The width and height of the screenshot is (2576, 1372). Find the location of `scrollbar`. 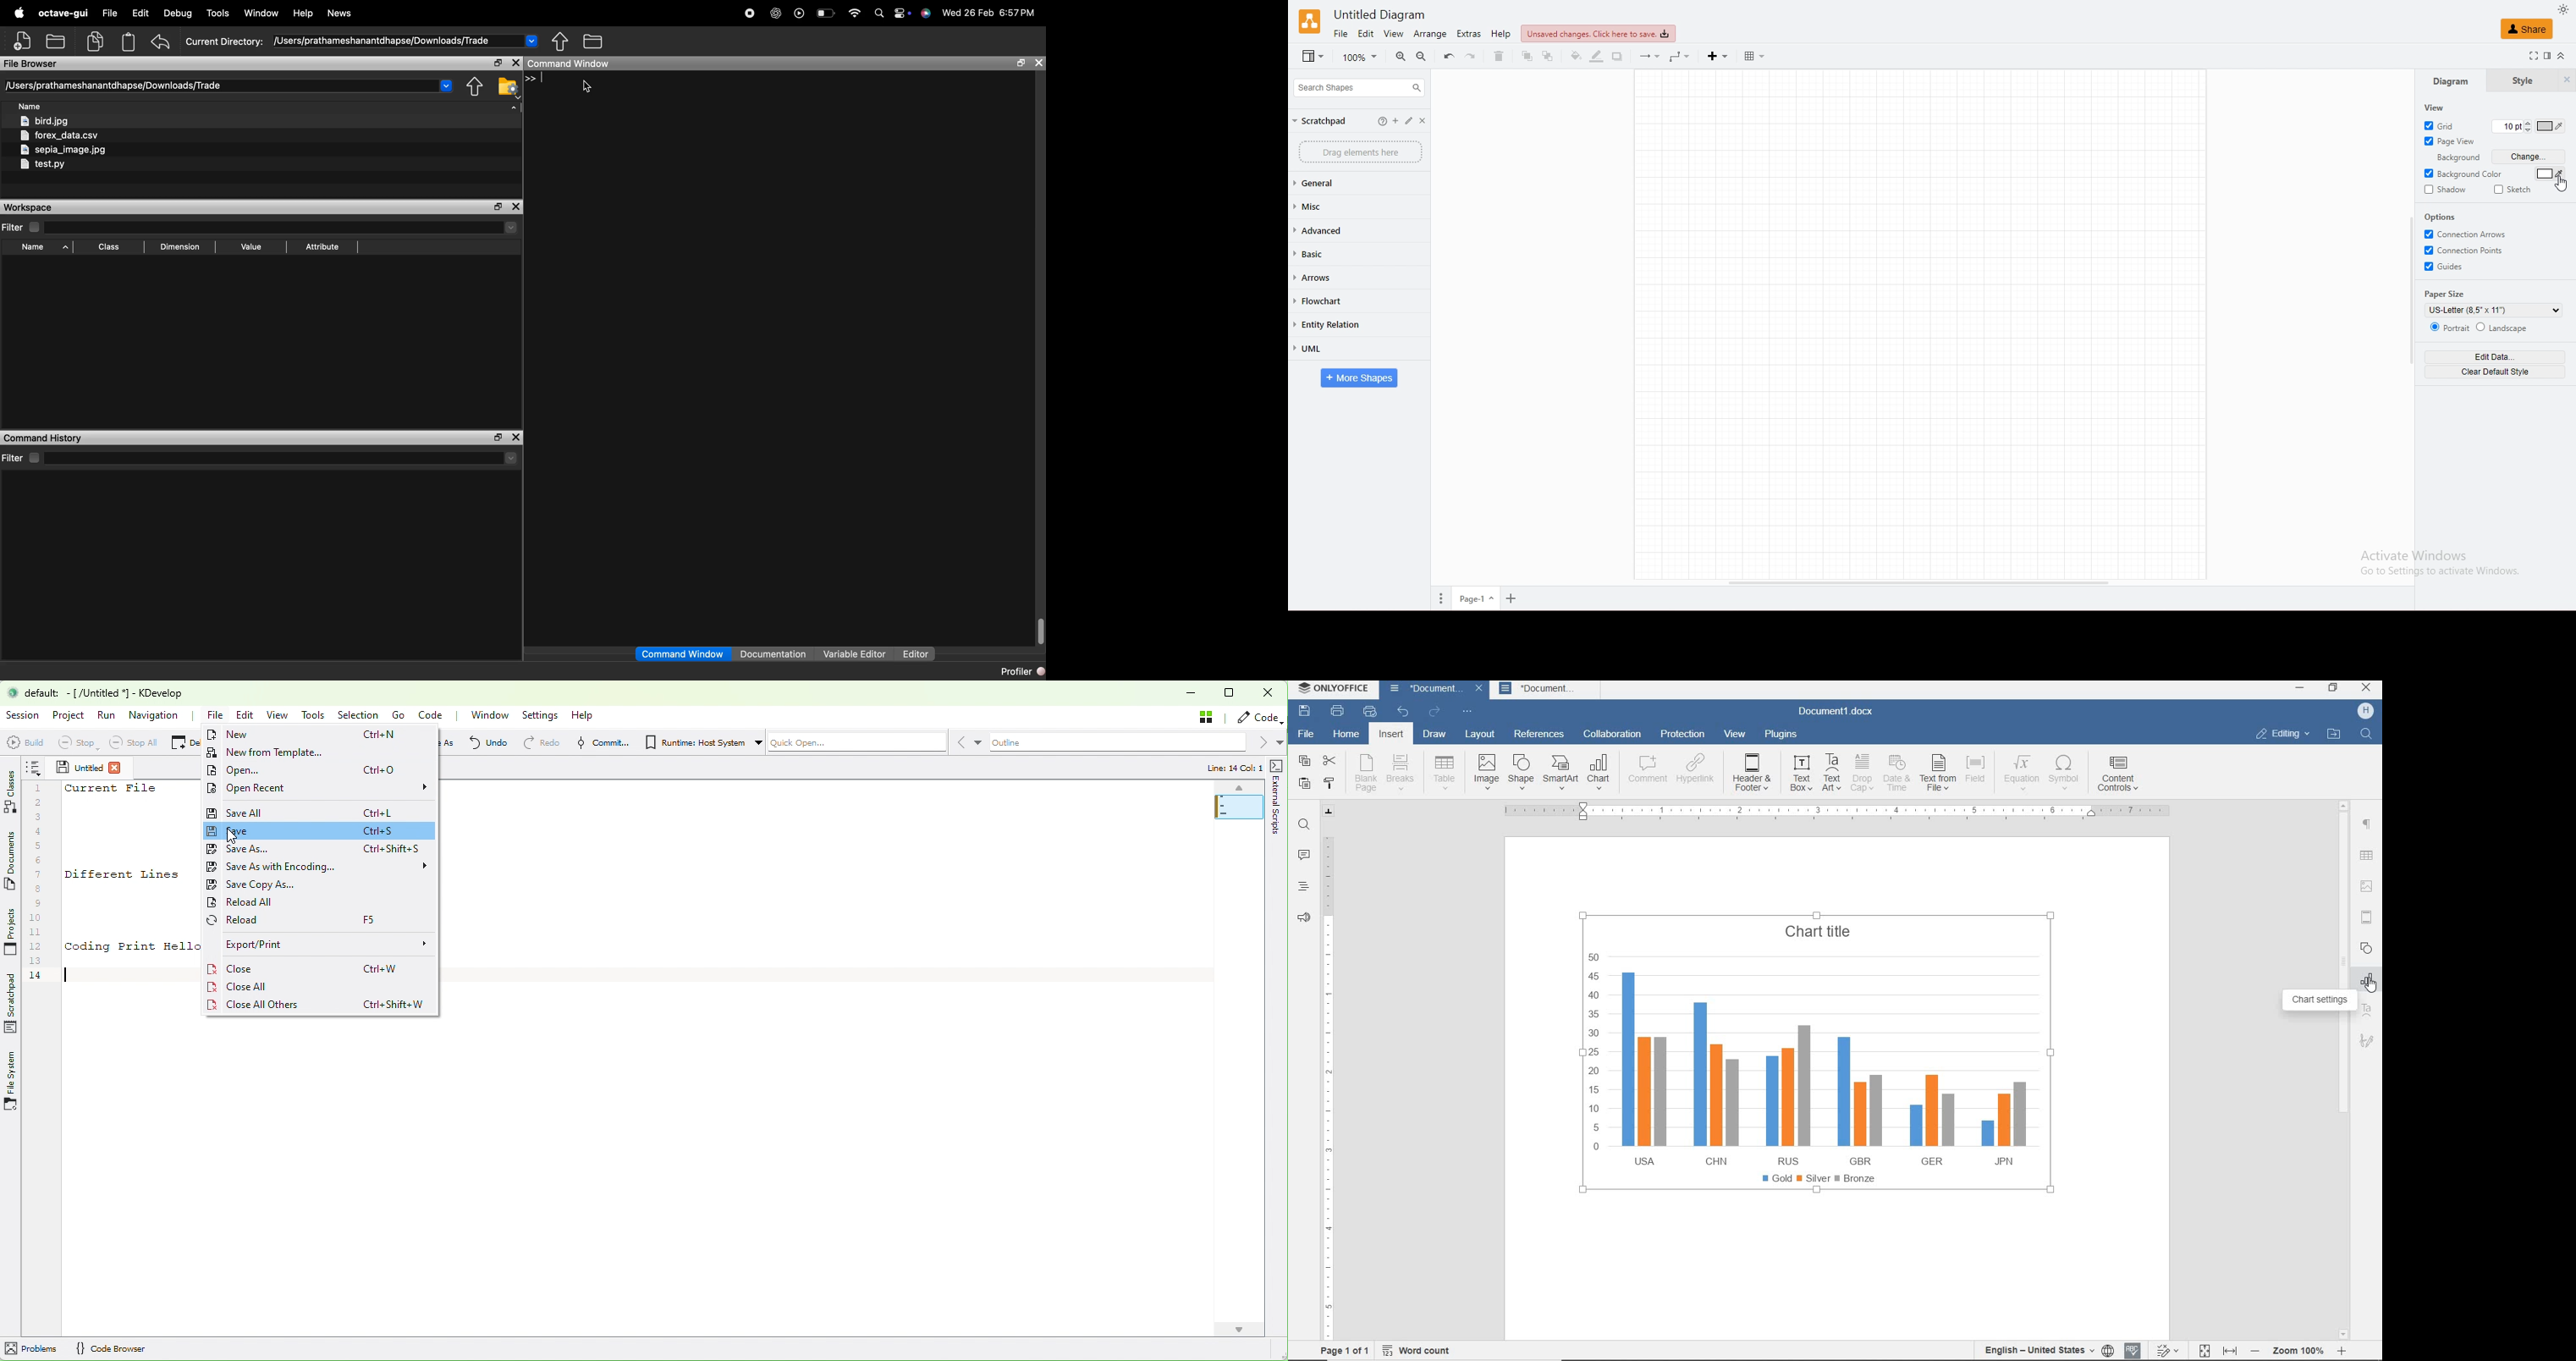

scrollbar is located at coordinates (2343, 1068).